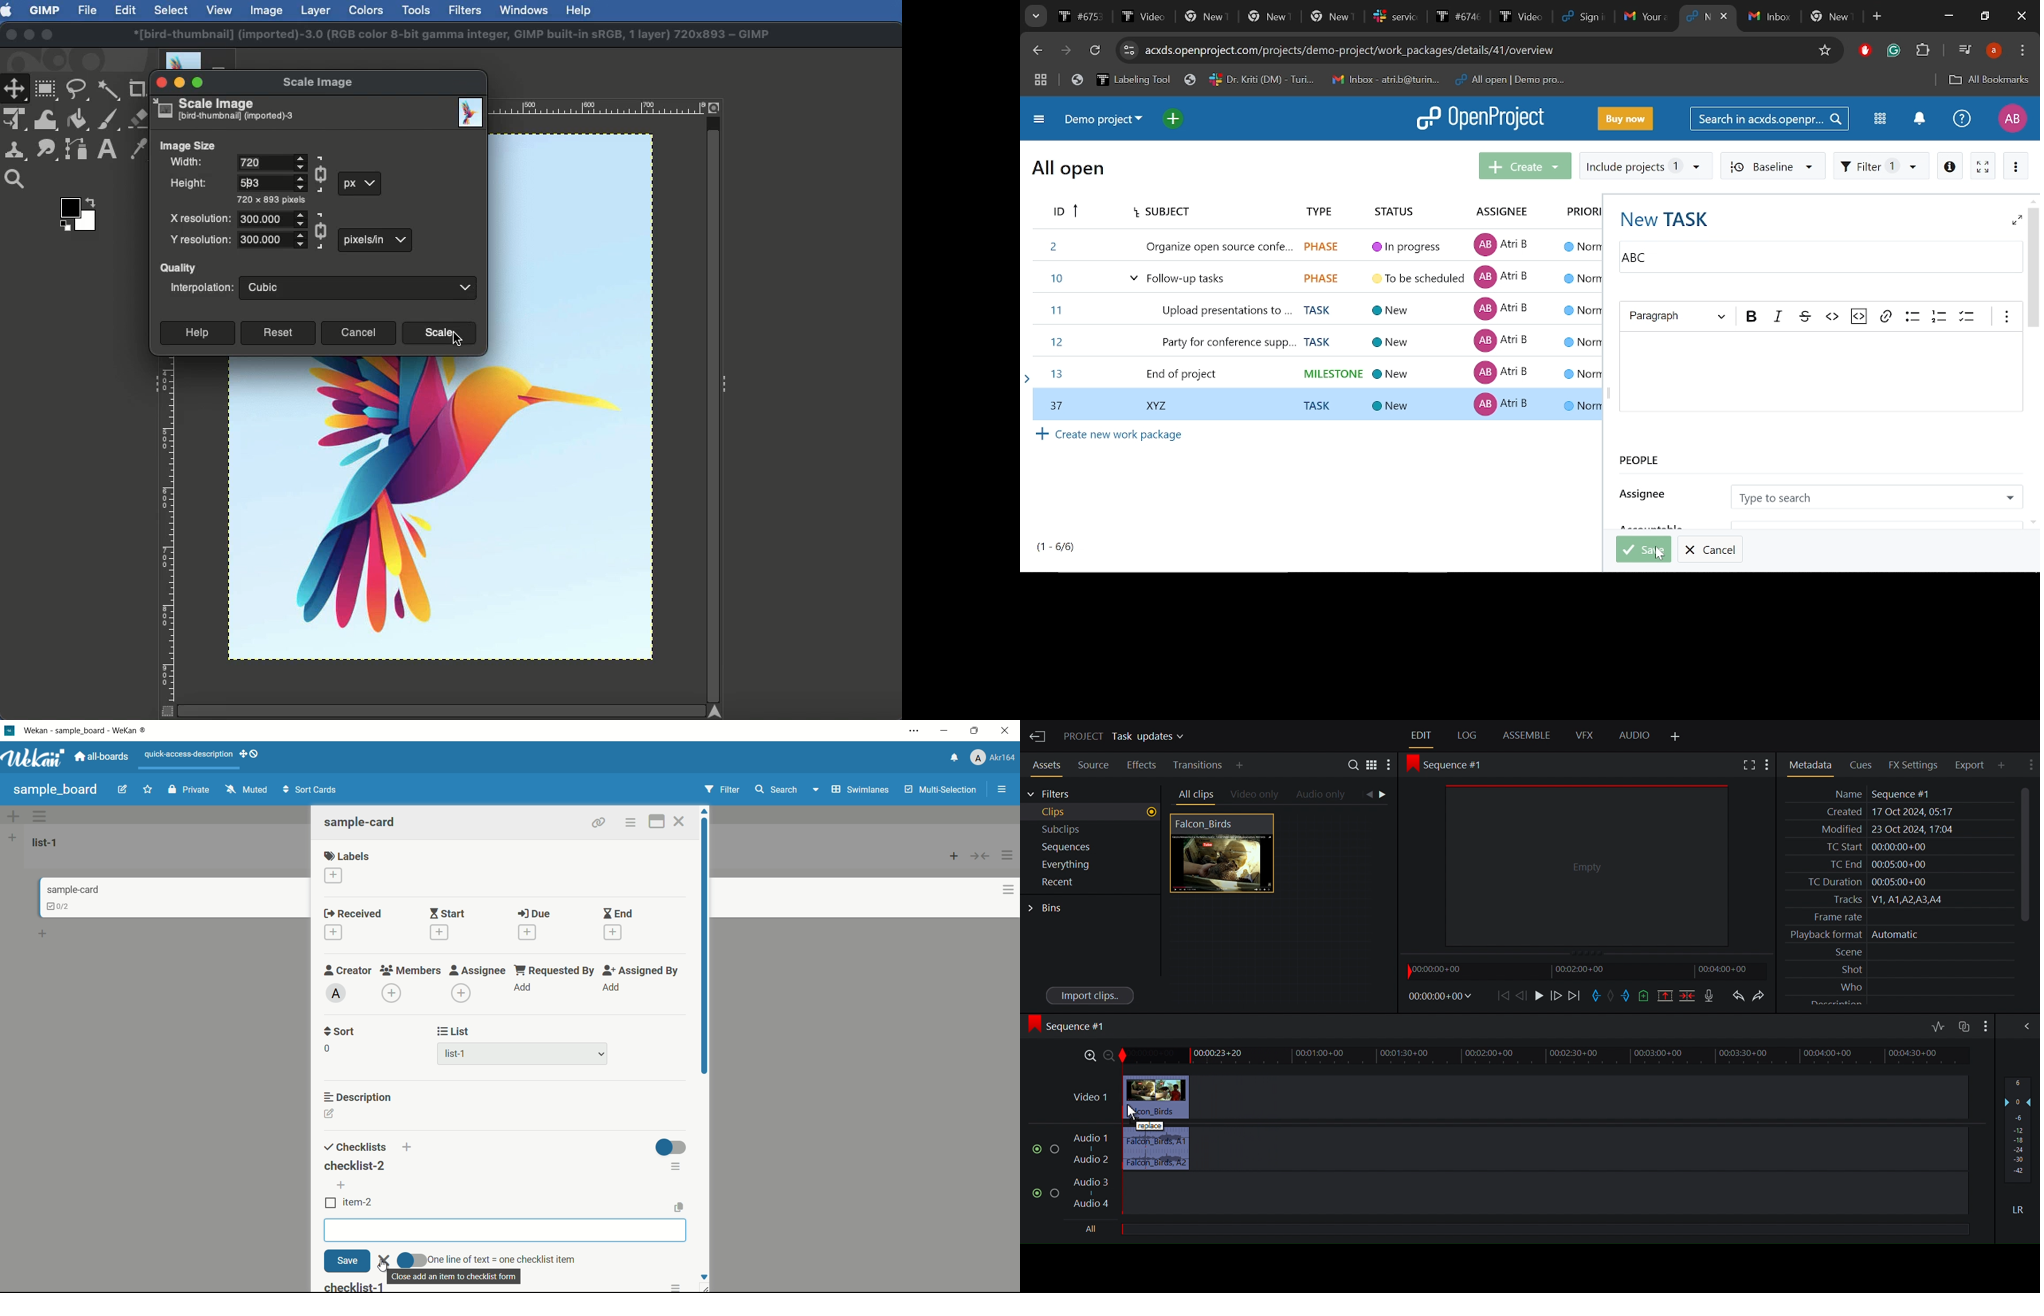 The image size is (2044, 1316). I want to click on Assets Panel, so click(1043, 764).